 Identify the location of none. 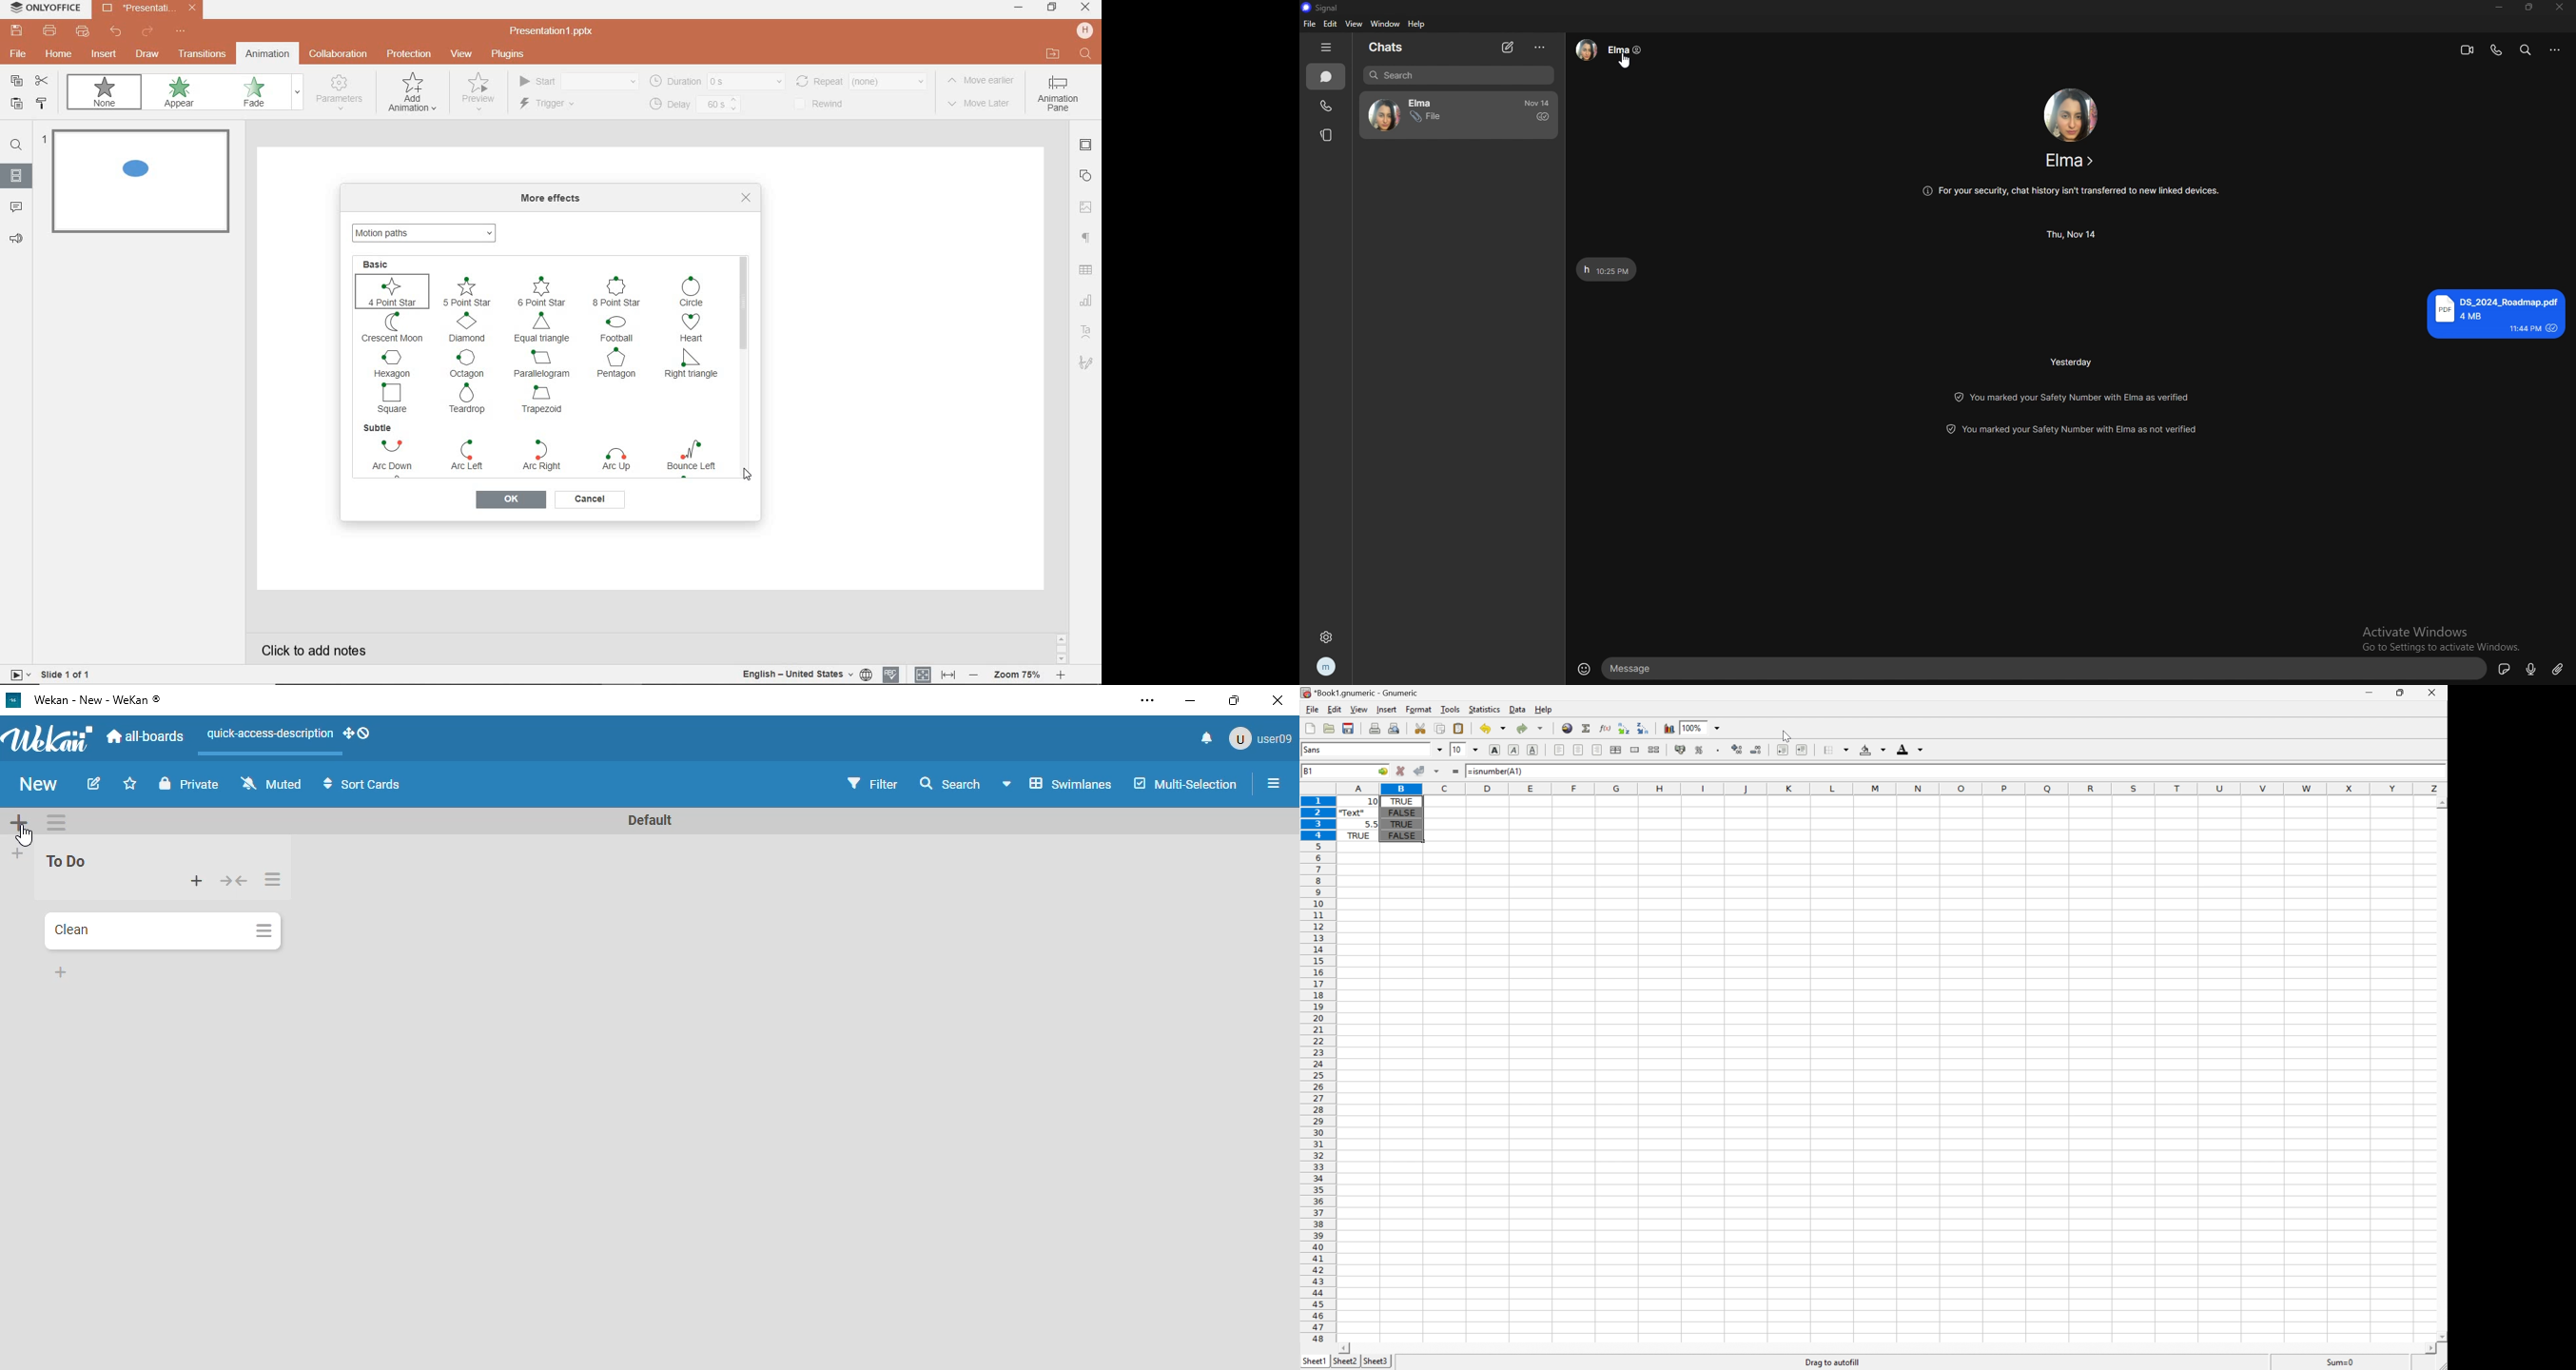
(108, 94).